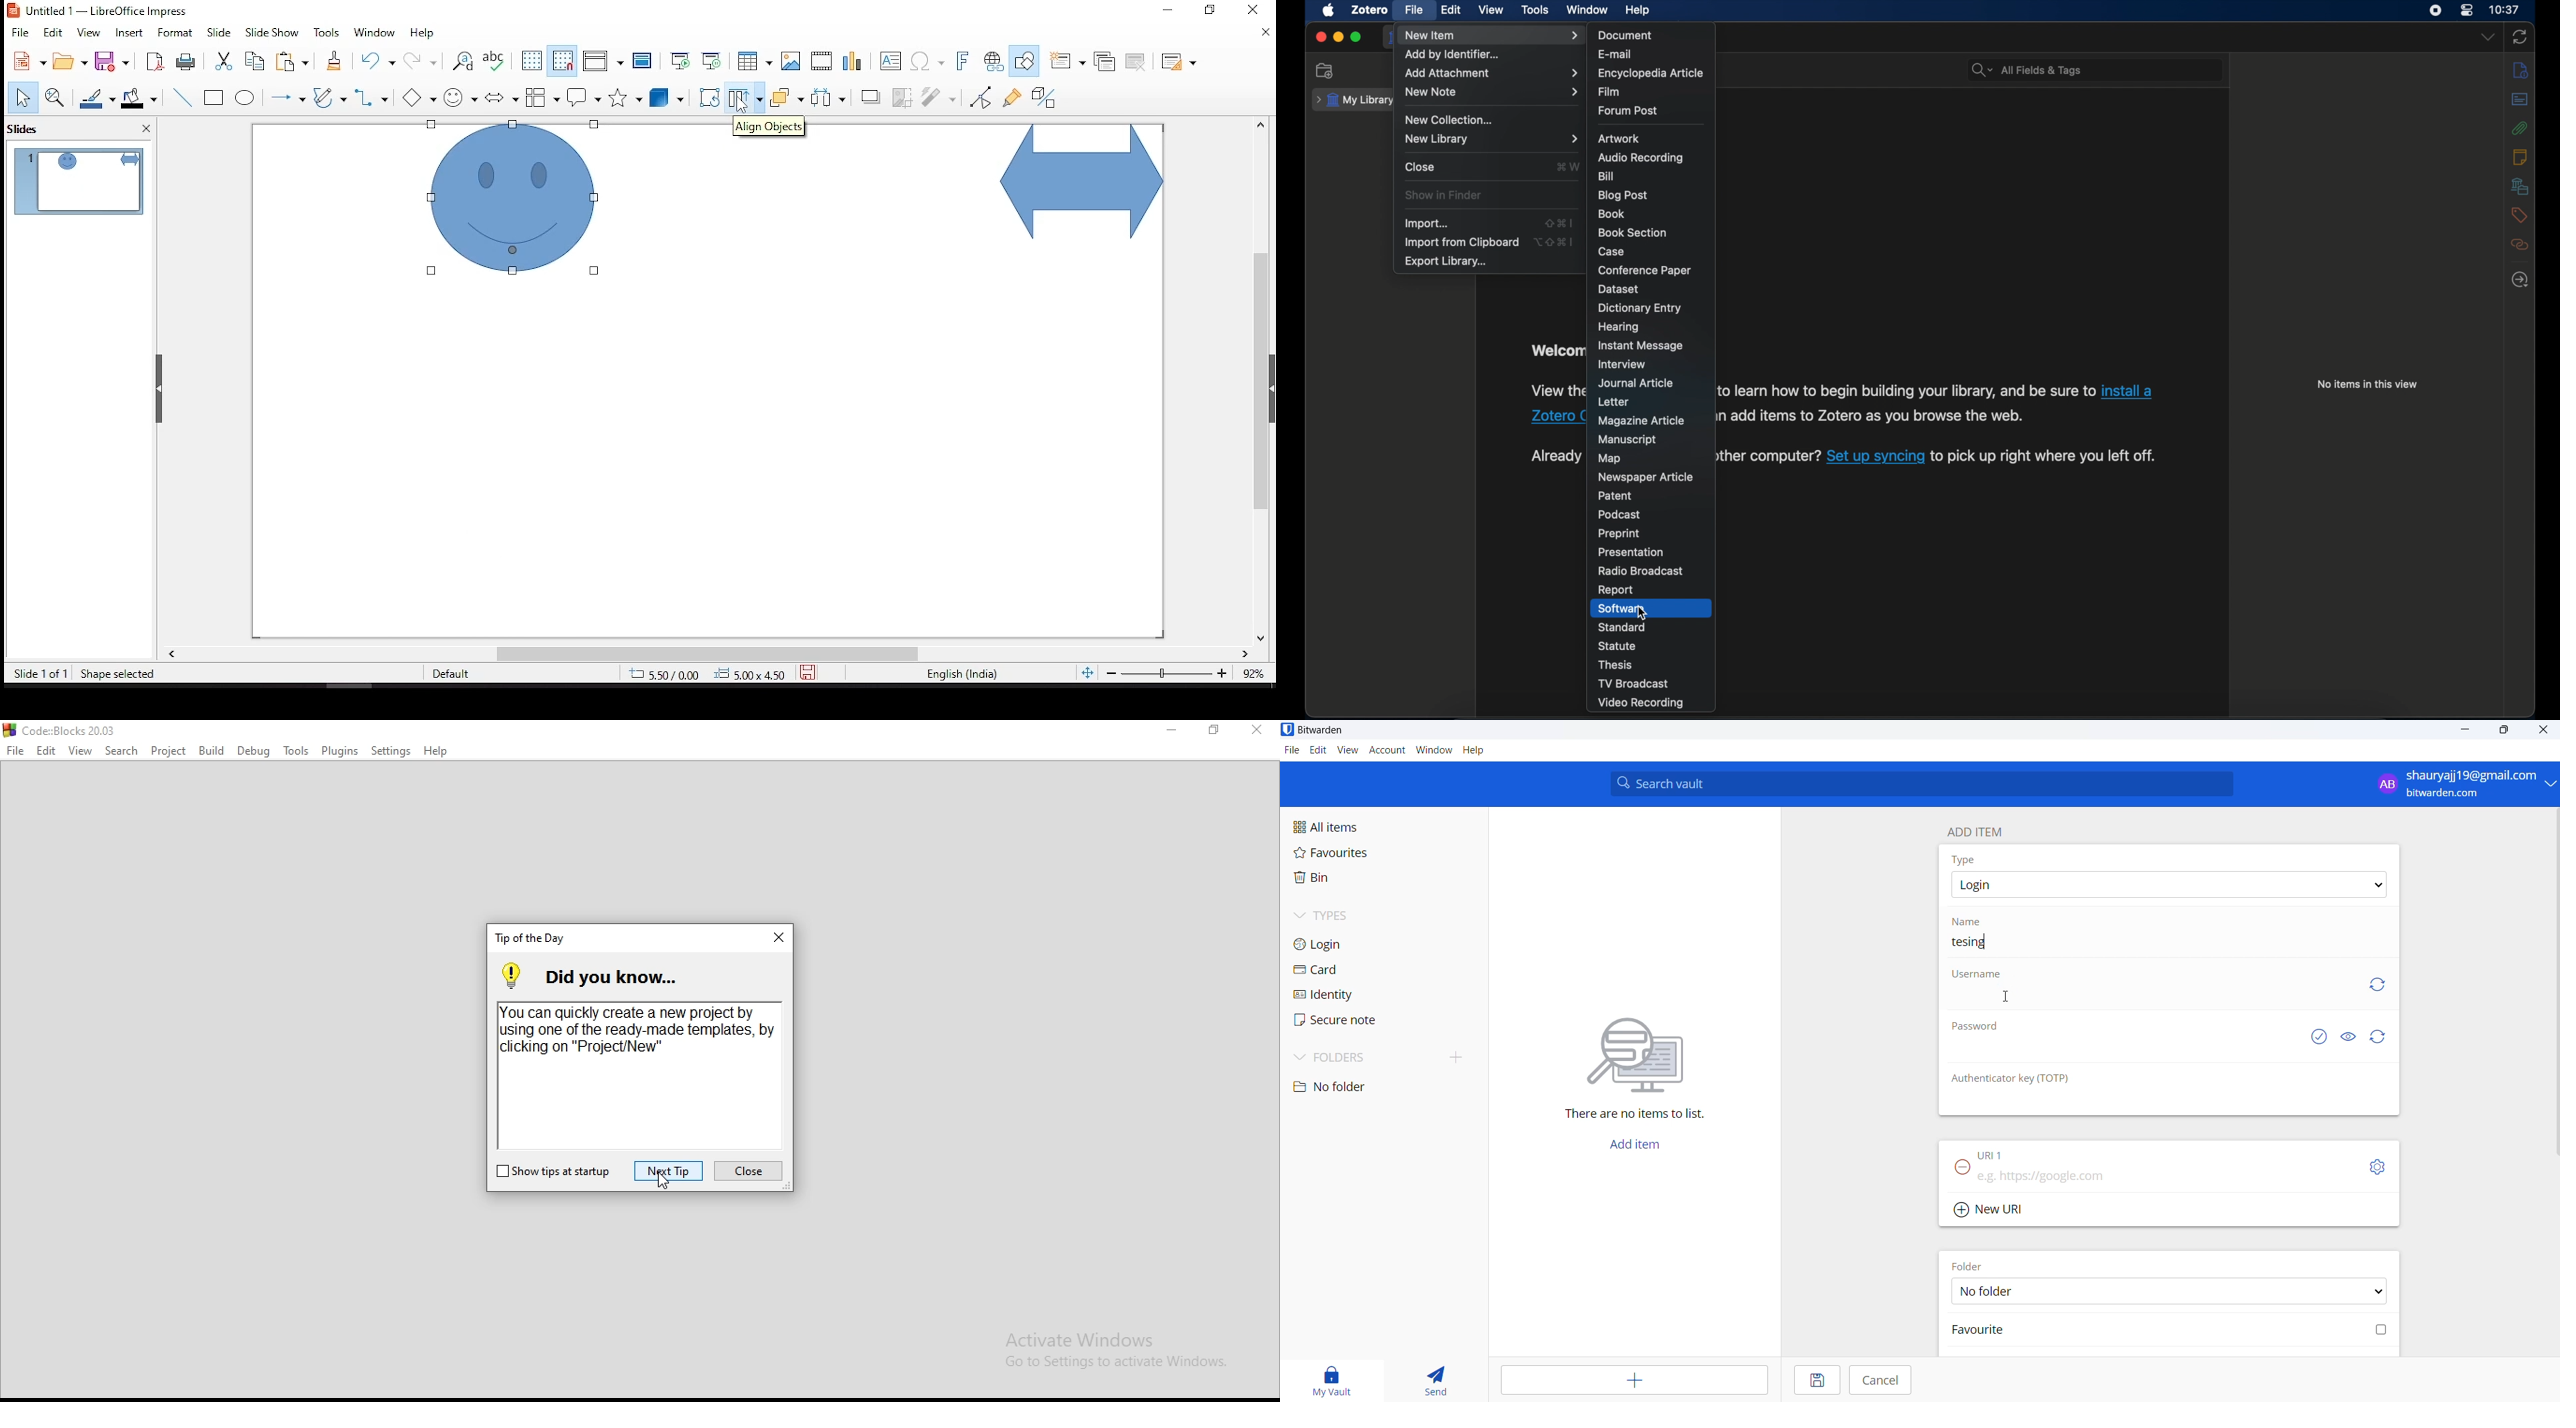 The height and width of the screenshot is (1428, 2576). Describe the element at coordinates (1340, 944) in the screenshot. I see `login` at that location.